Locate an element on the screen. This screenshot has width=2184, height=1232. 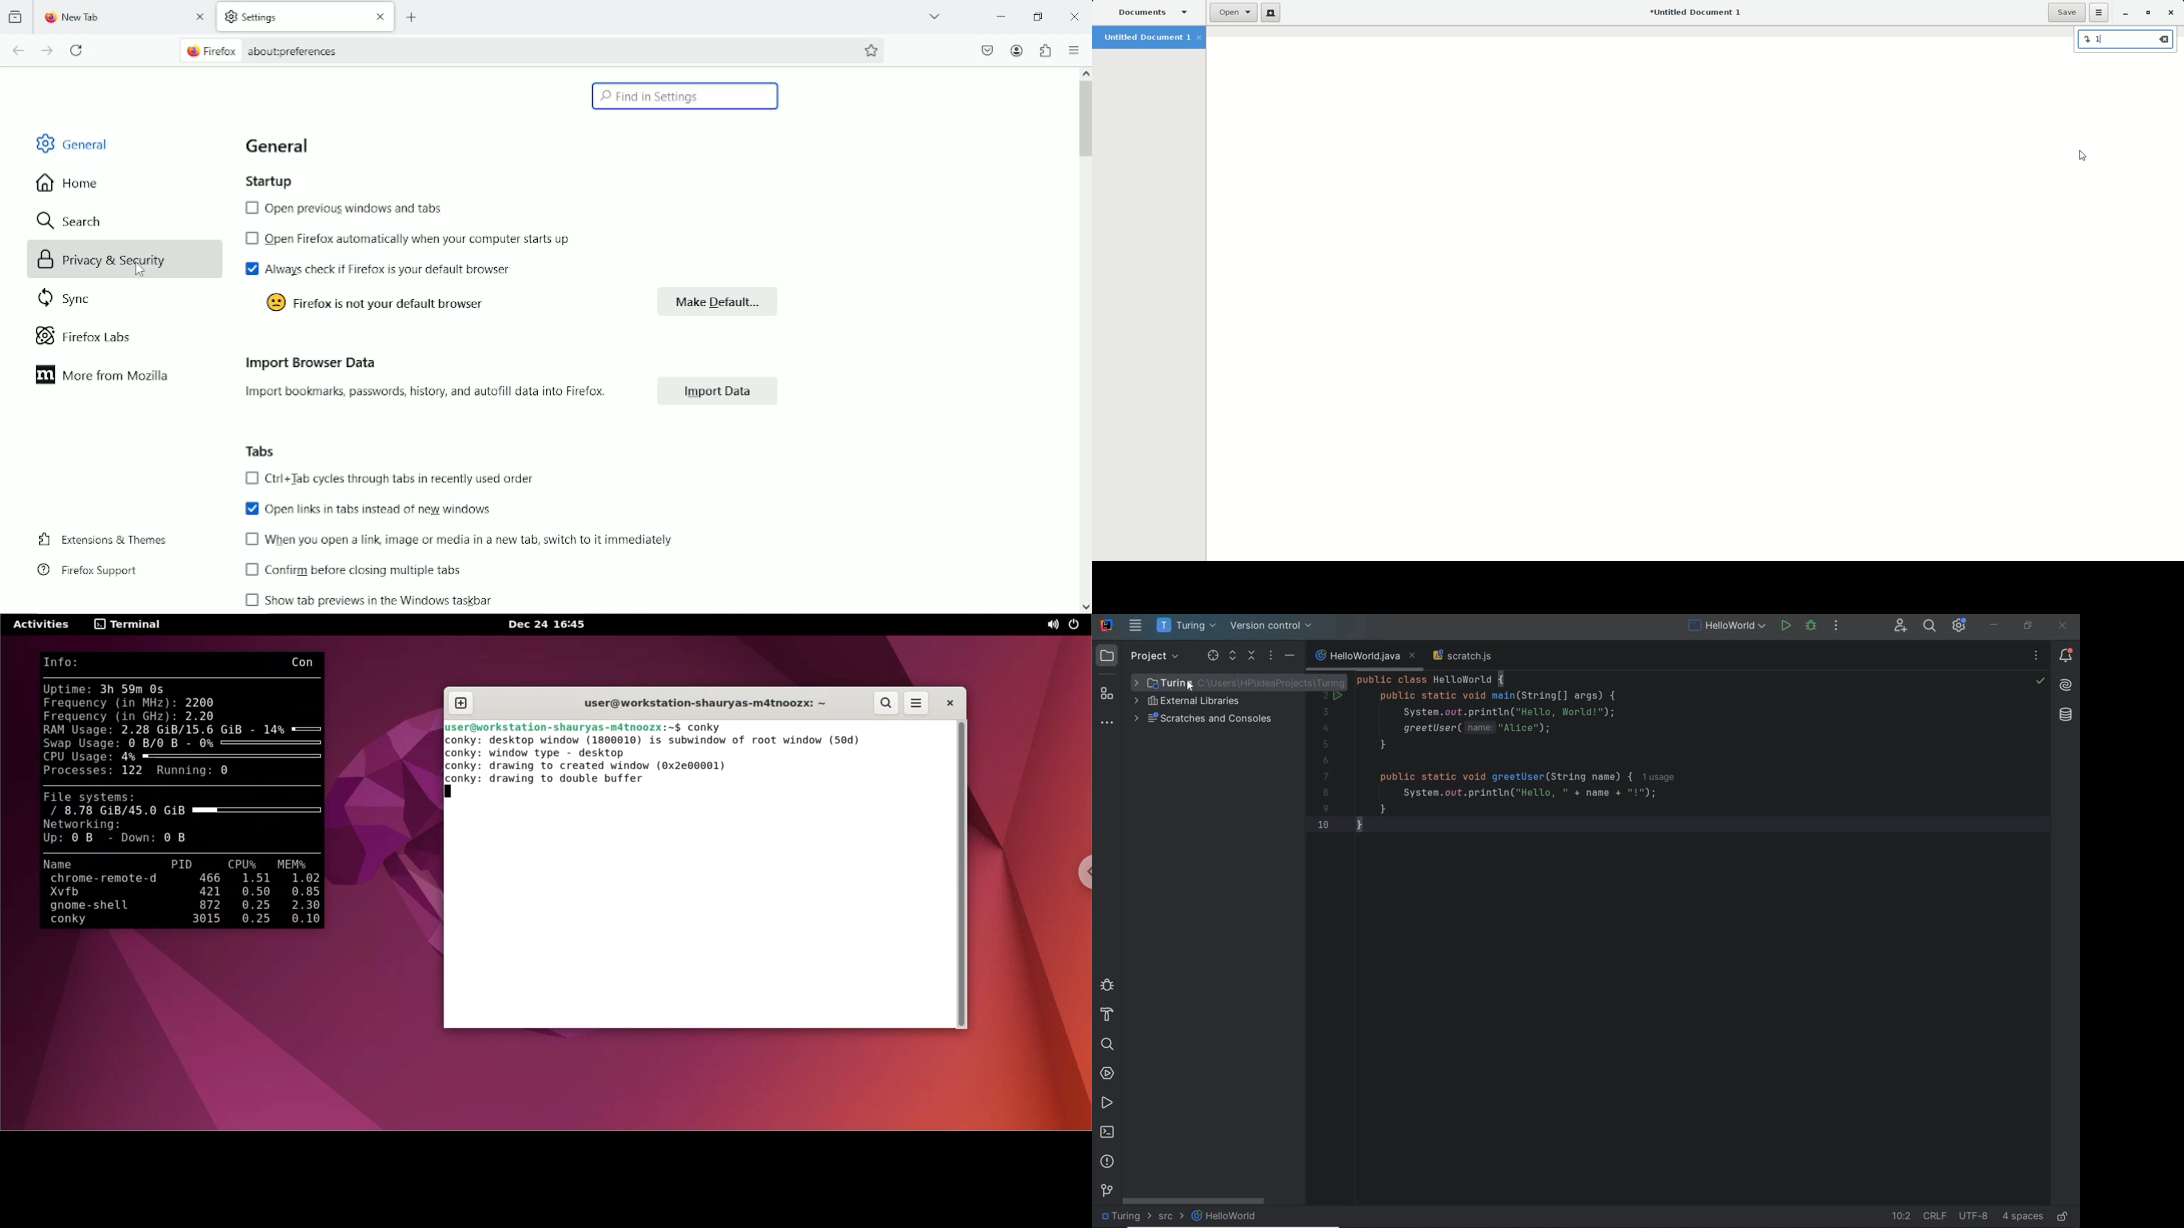
extensions & themes is located at coordinates (100, 538).